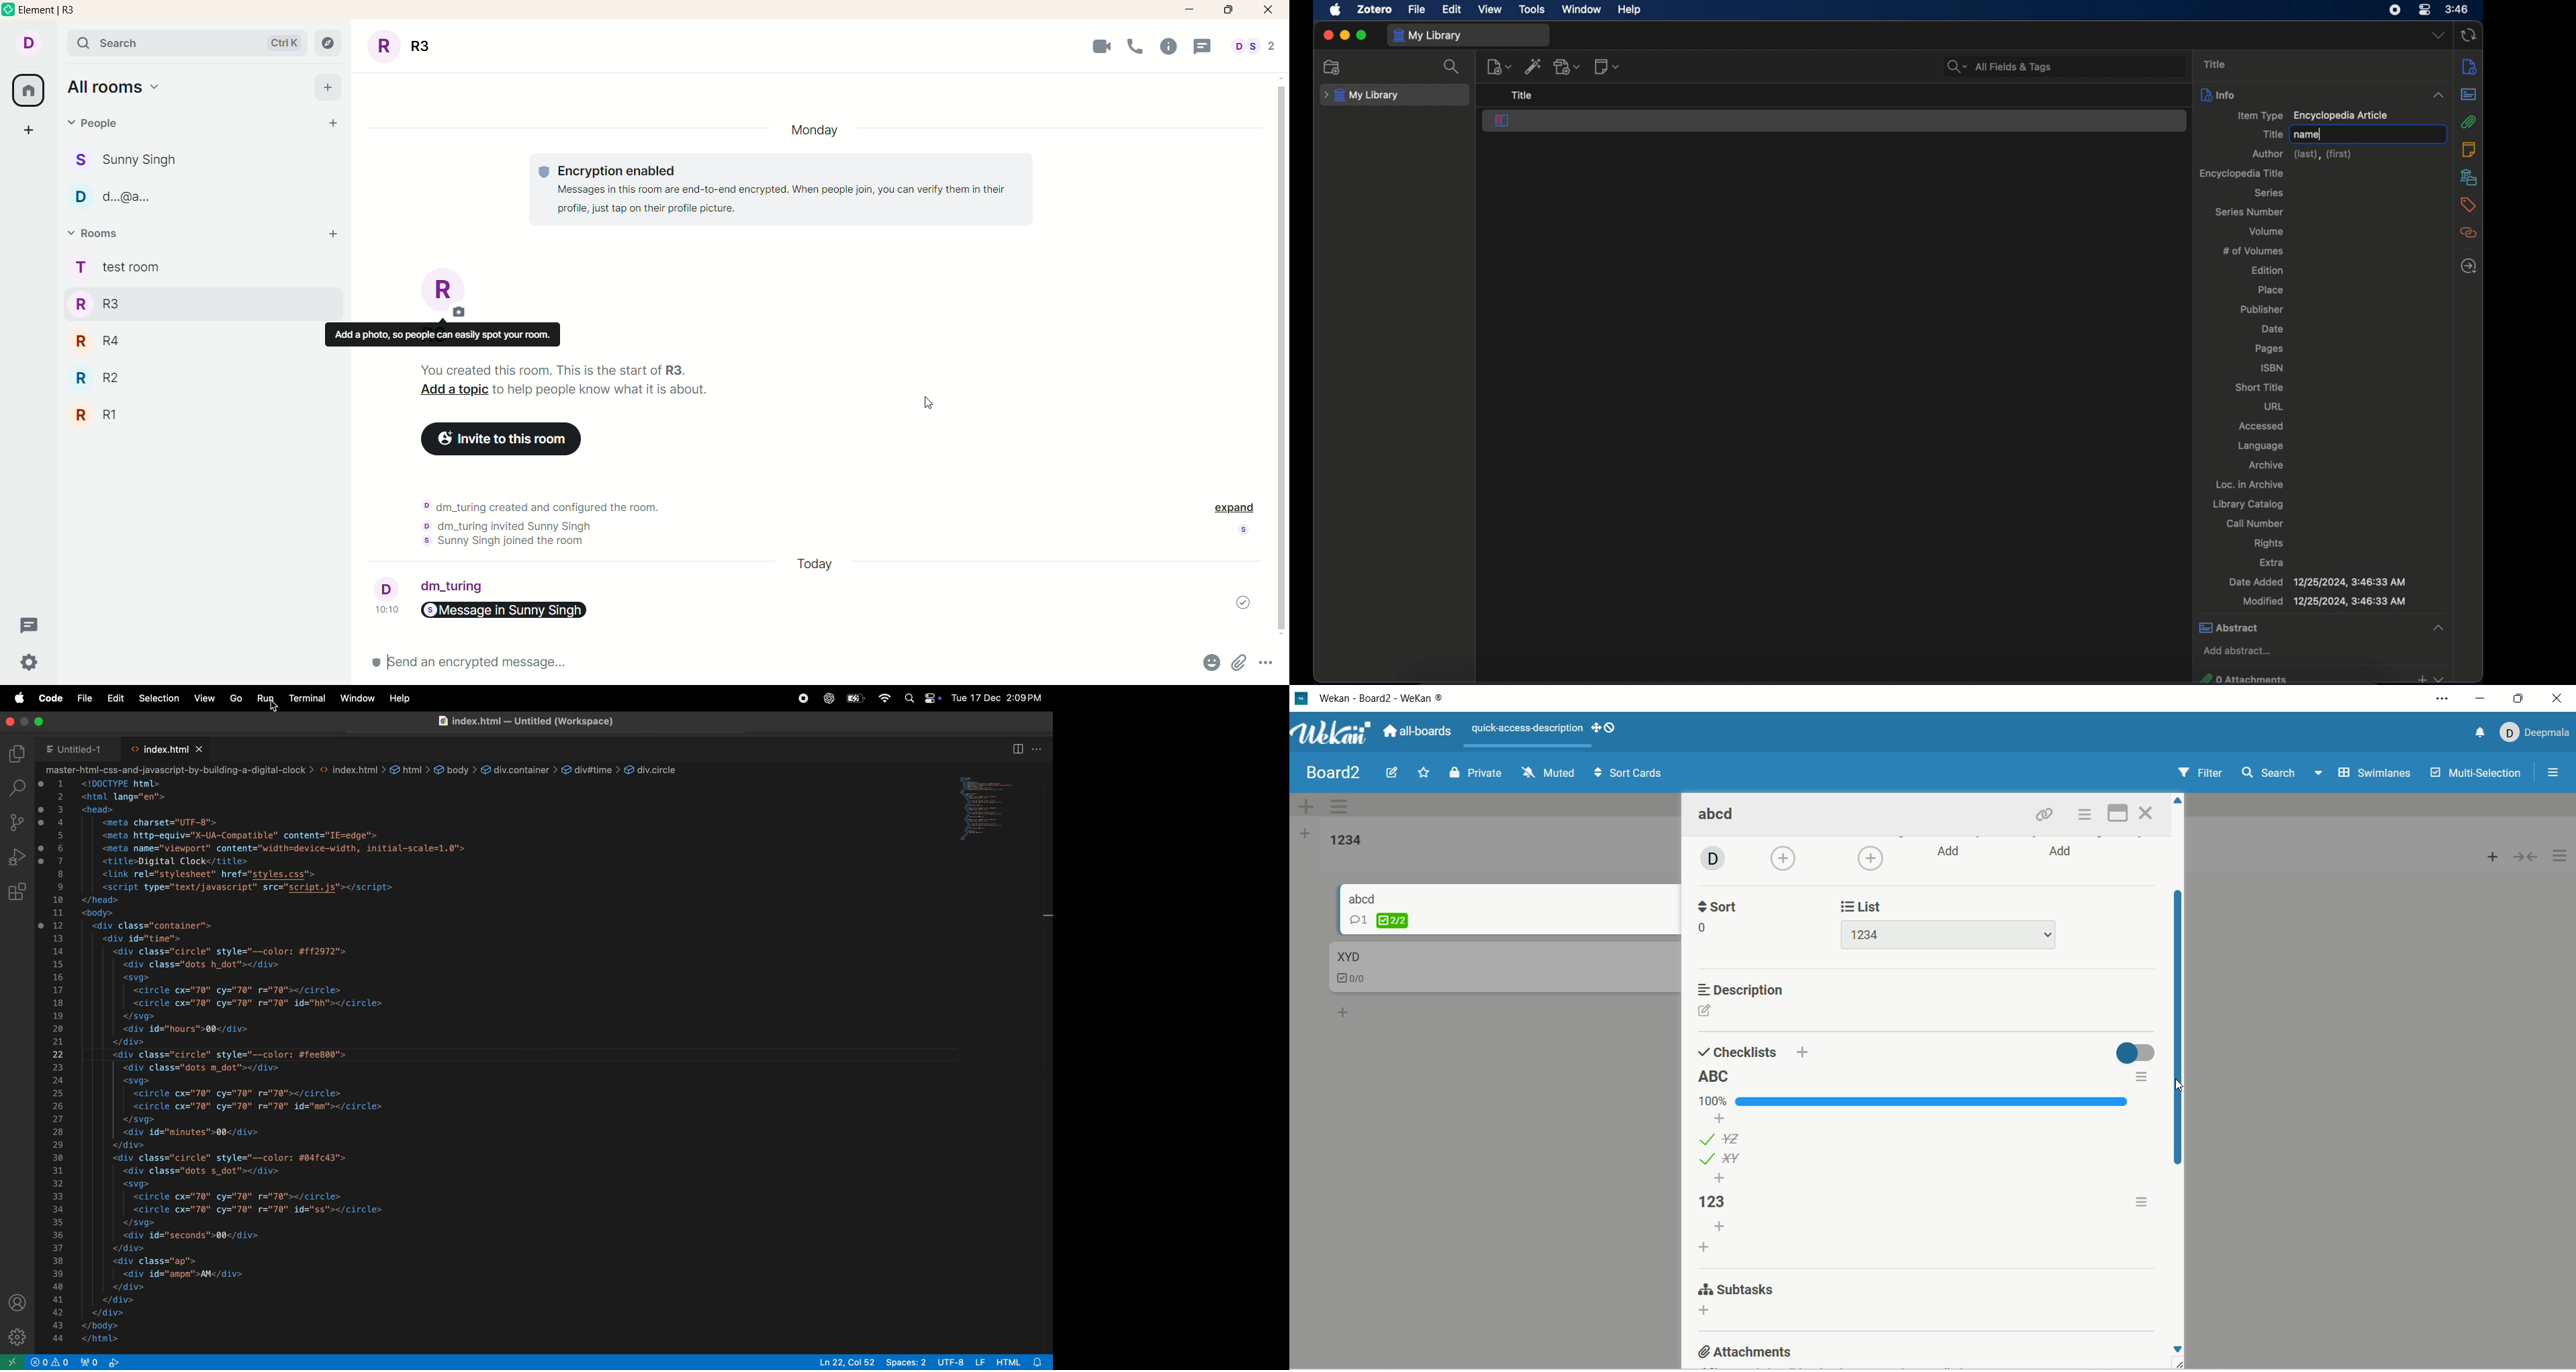 Image resolution: width=2576 pixels, height=1372 pixels. What do you see at coordinates (1332, 67) in the screenshot?
I see `new collection` at bounding box center [1332, 67].